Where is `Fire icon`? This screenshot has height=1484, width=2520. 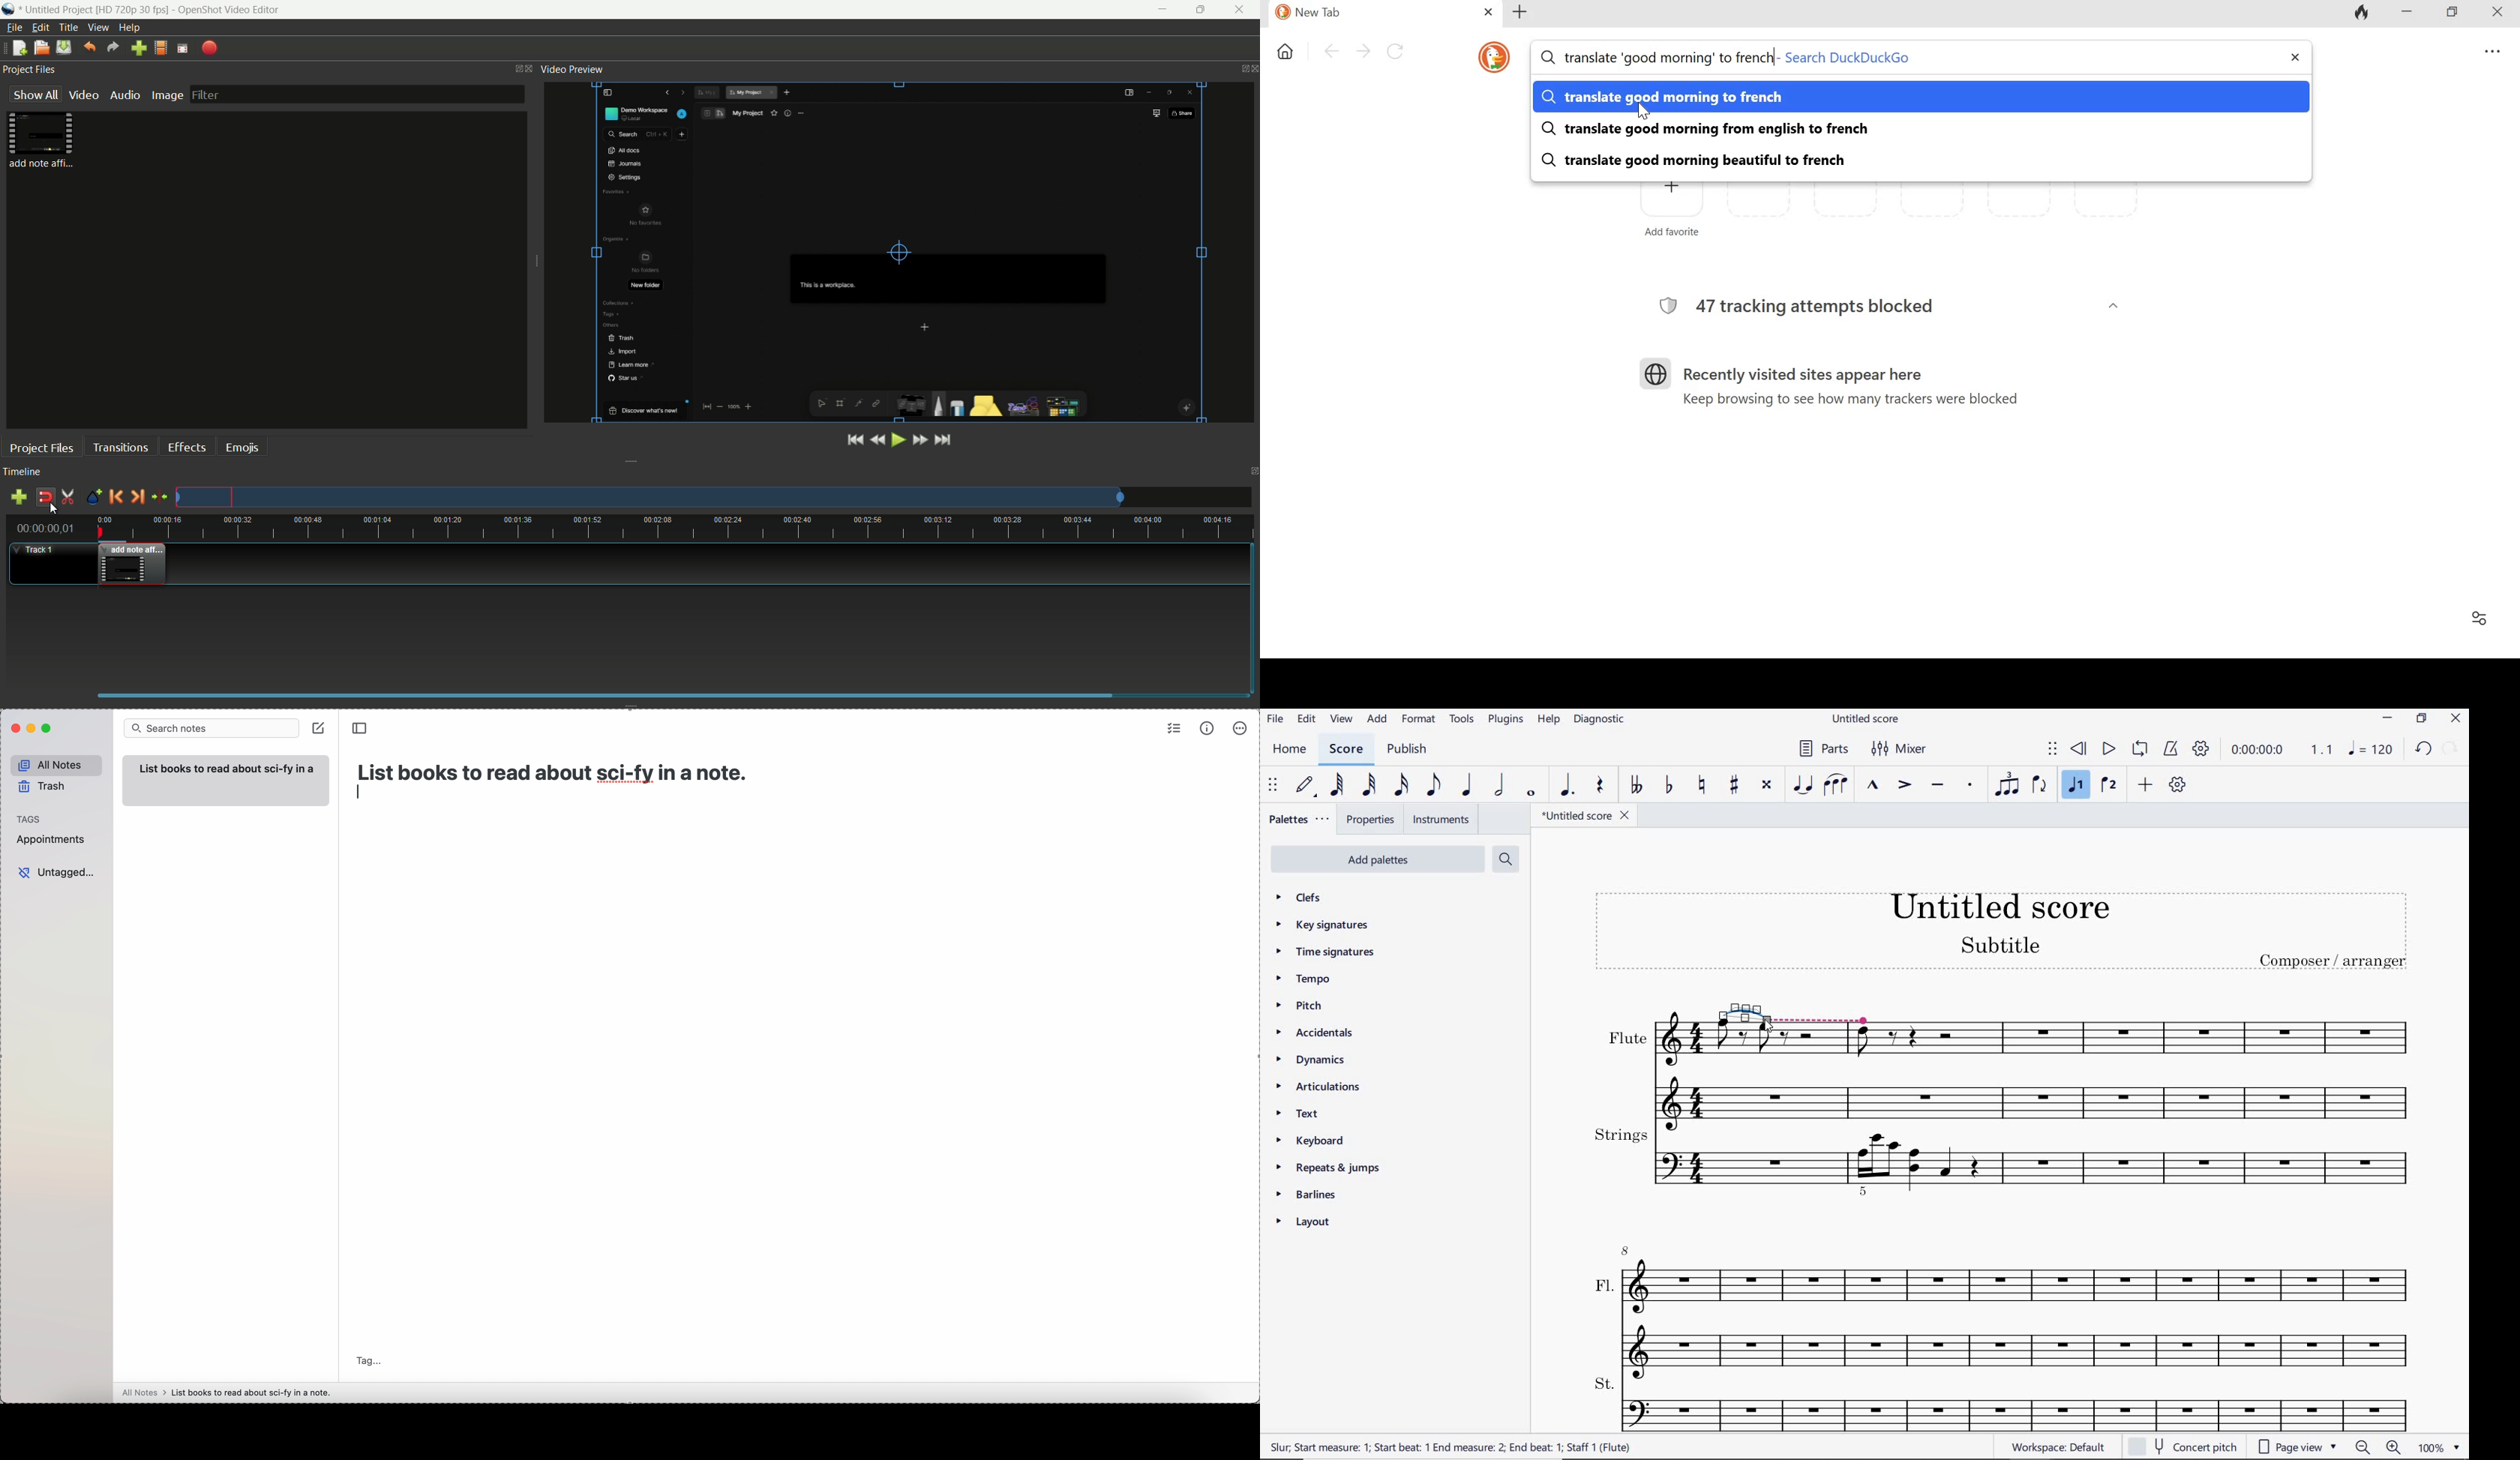 Fire icon is located at coordinates (2365, 12).